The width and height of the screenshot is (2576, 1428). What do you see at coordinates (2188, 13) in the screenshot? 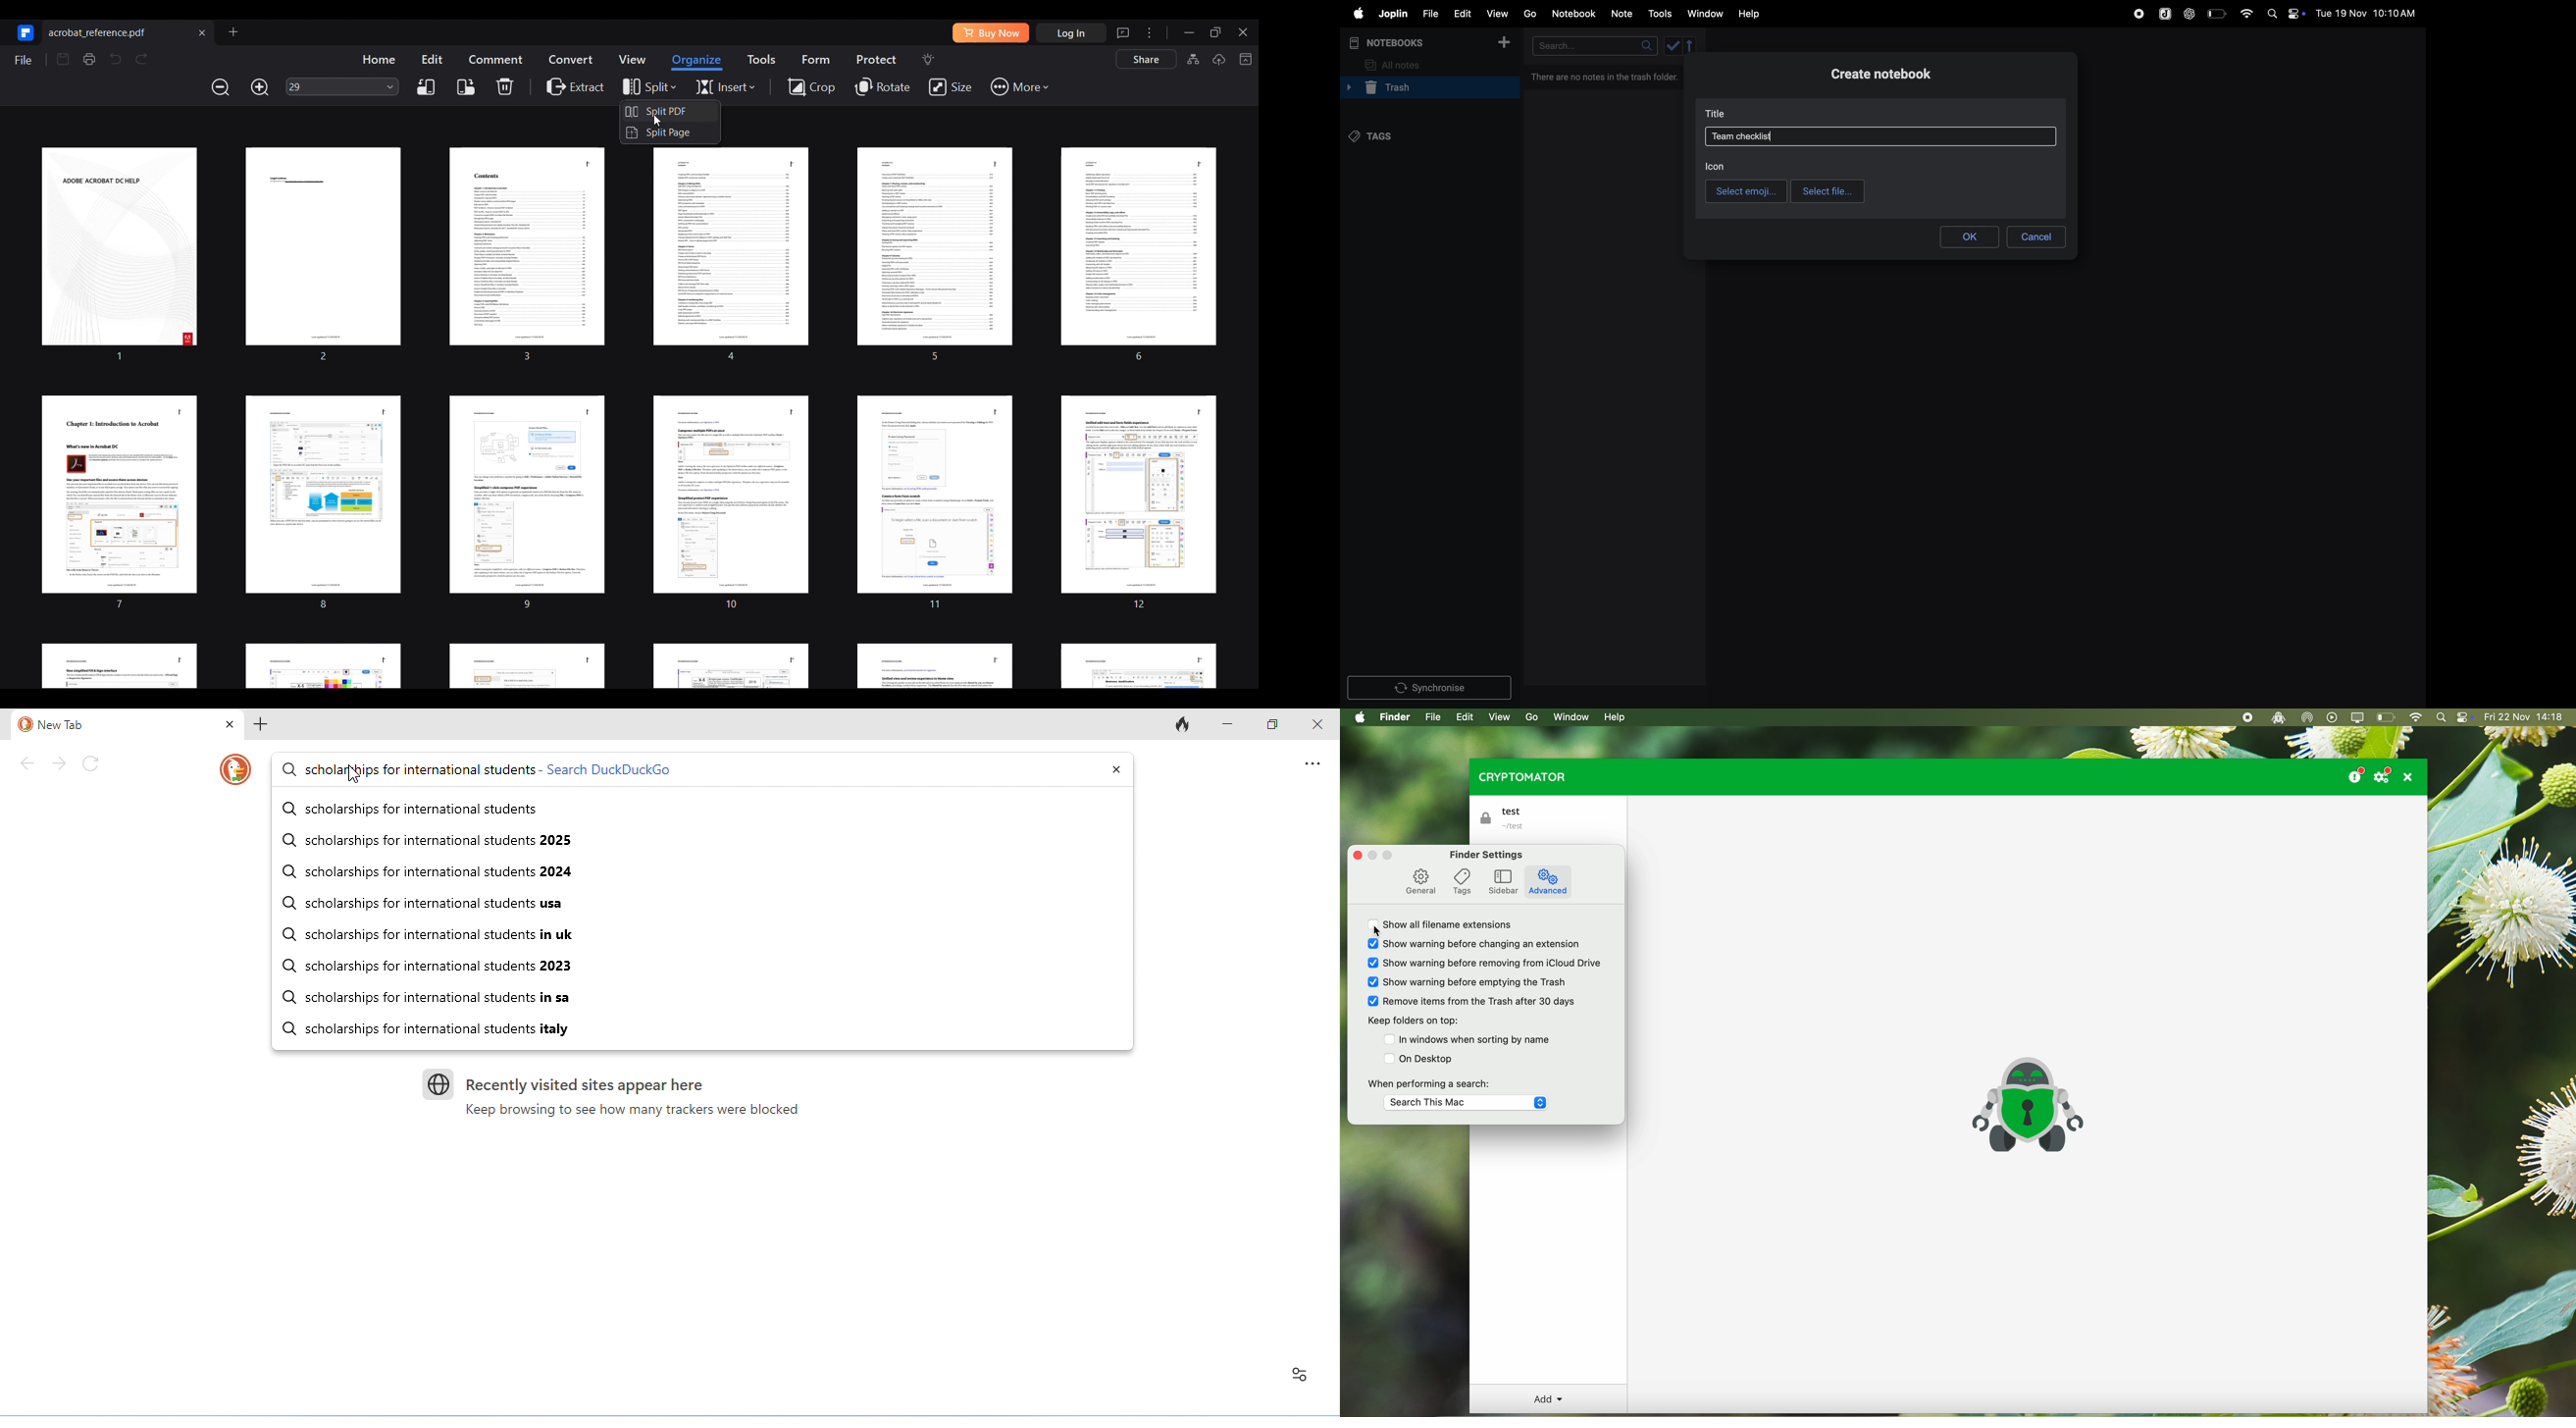
I see `chat gpt` at bounding box center [2188, 13].